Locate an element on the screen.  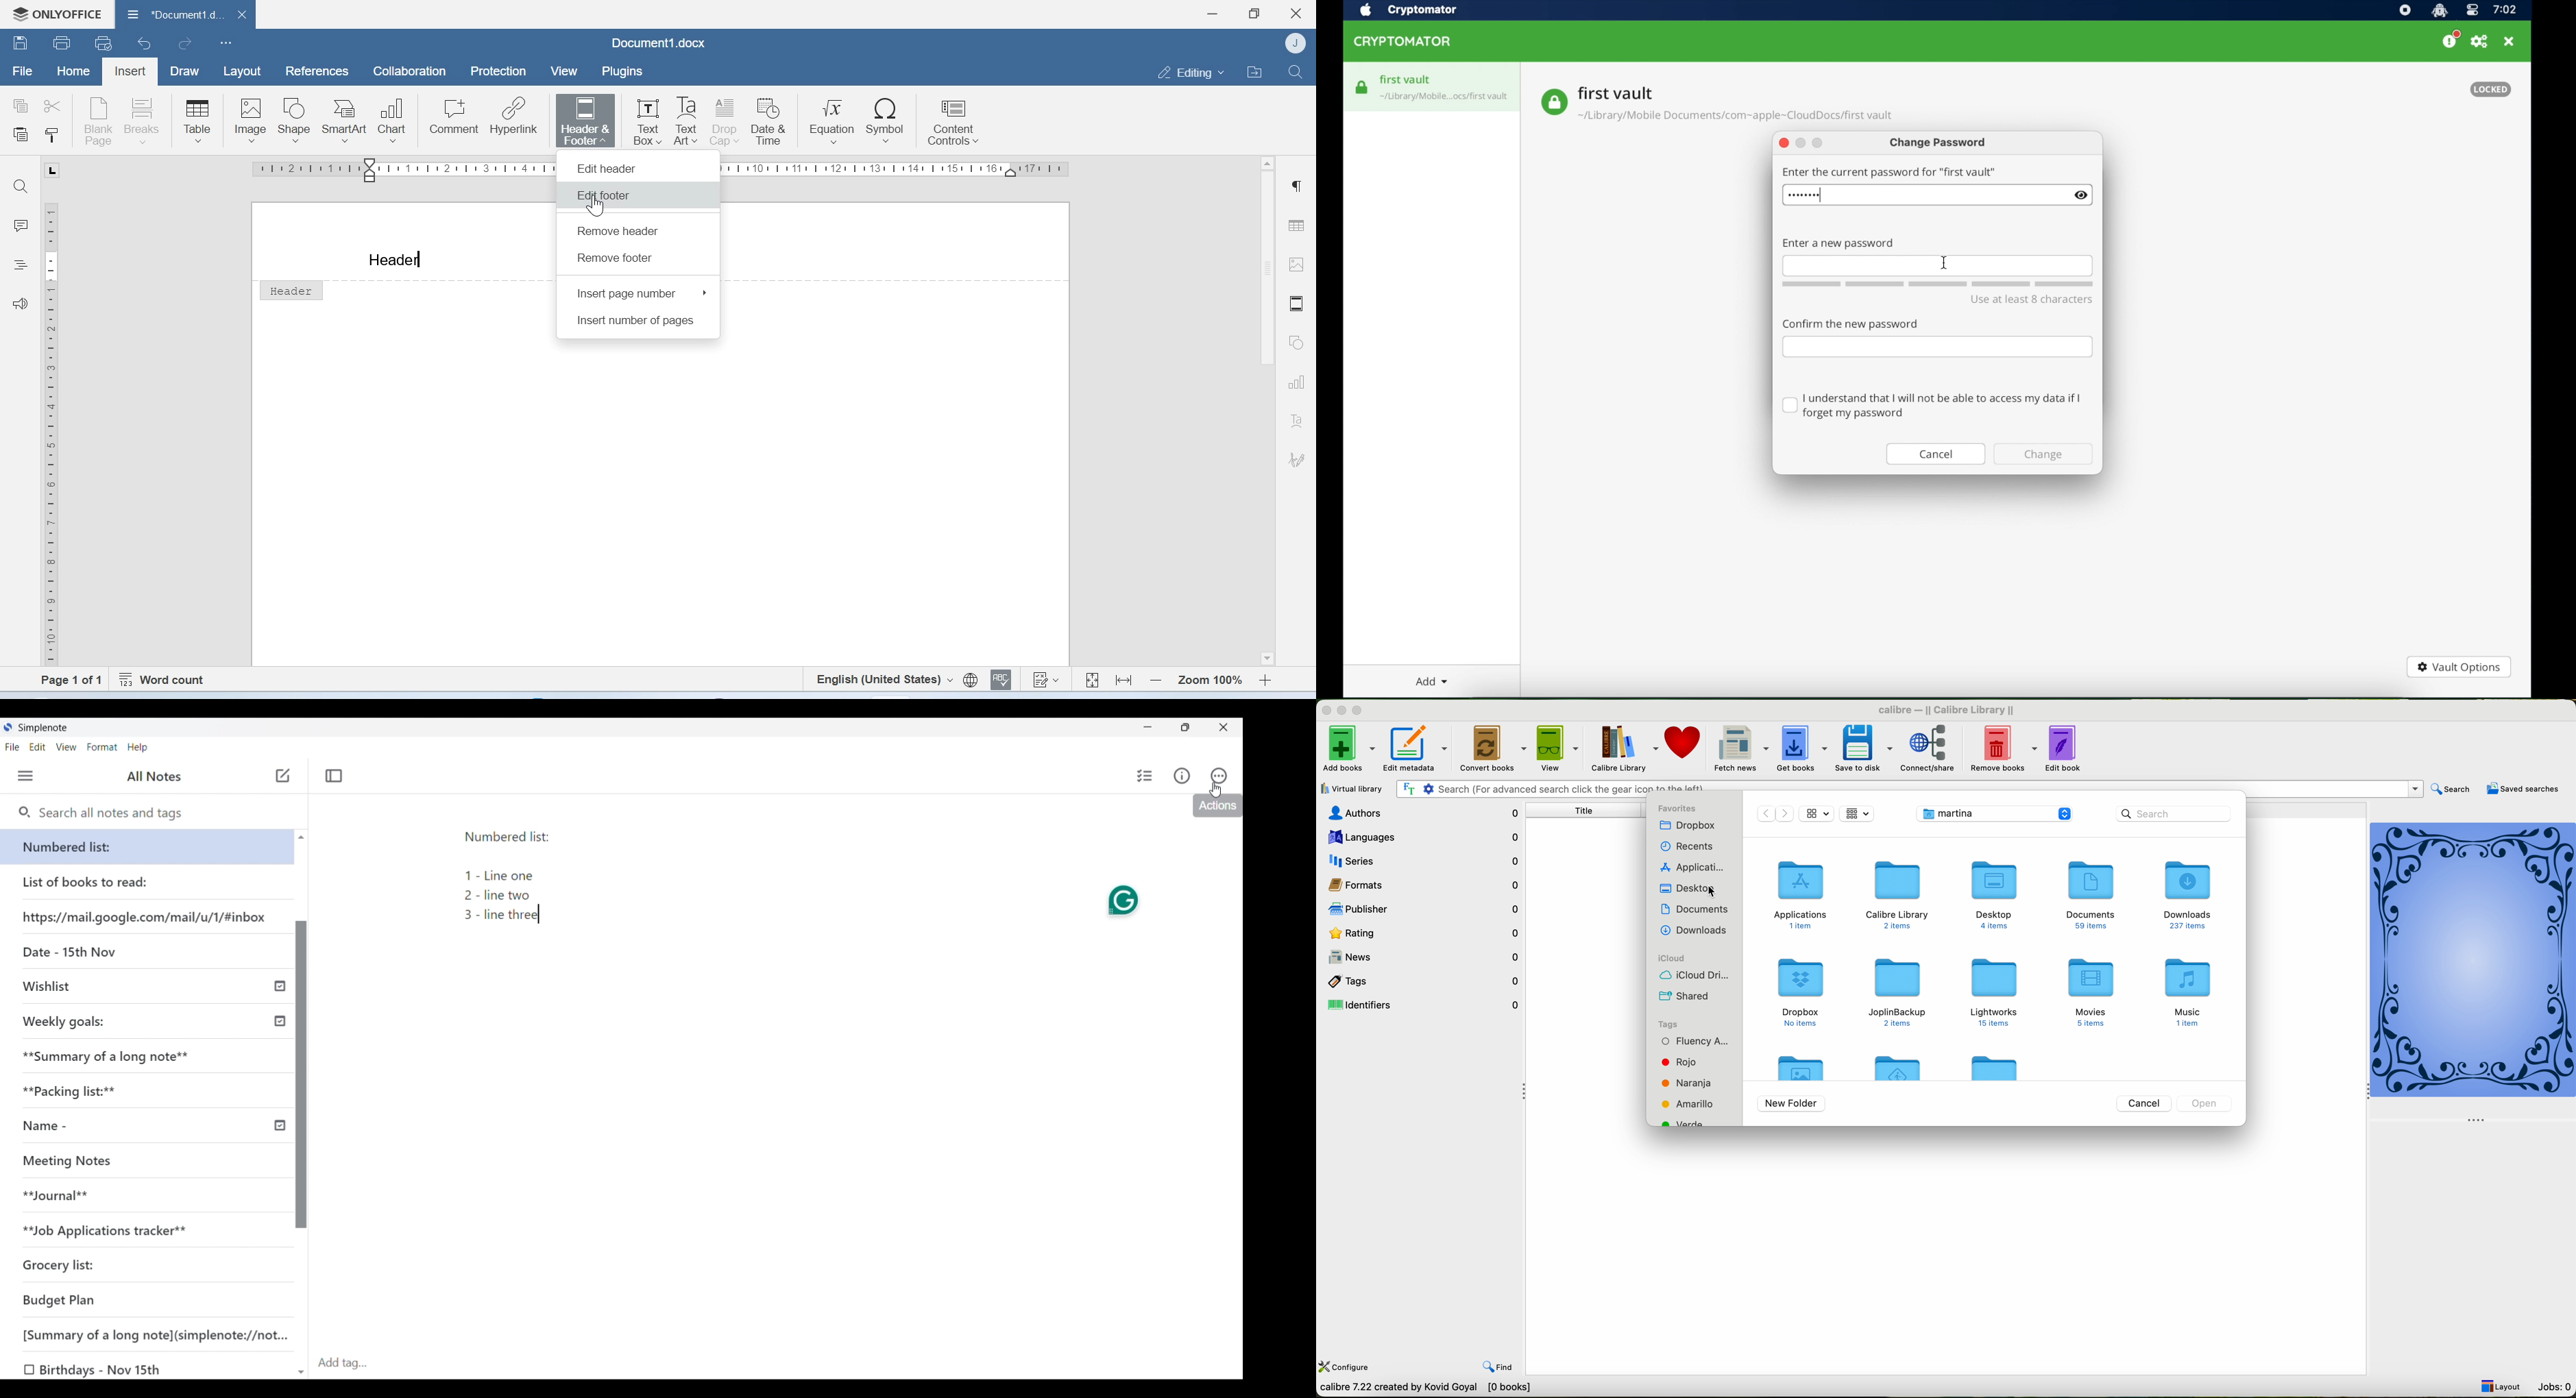
publisher is located at coordinates (1419, 909).